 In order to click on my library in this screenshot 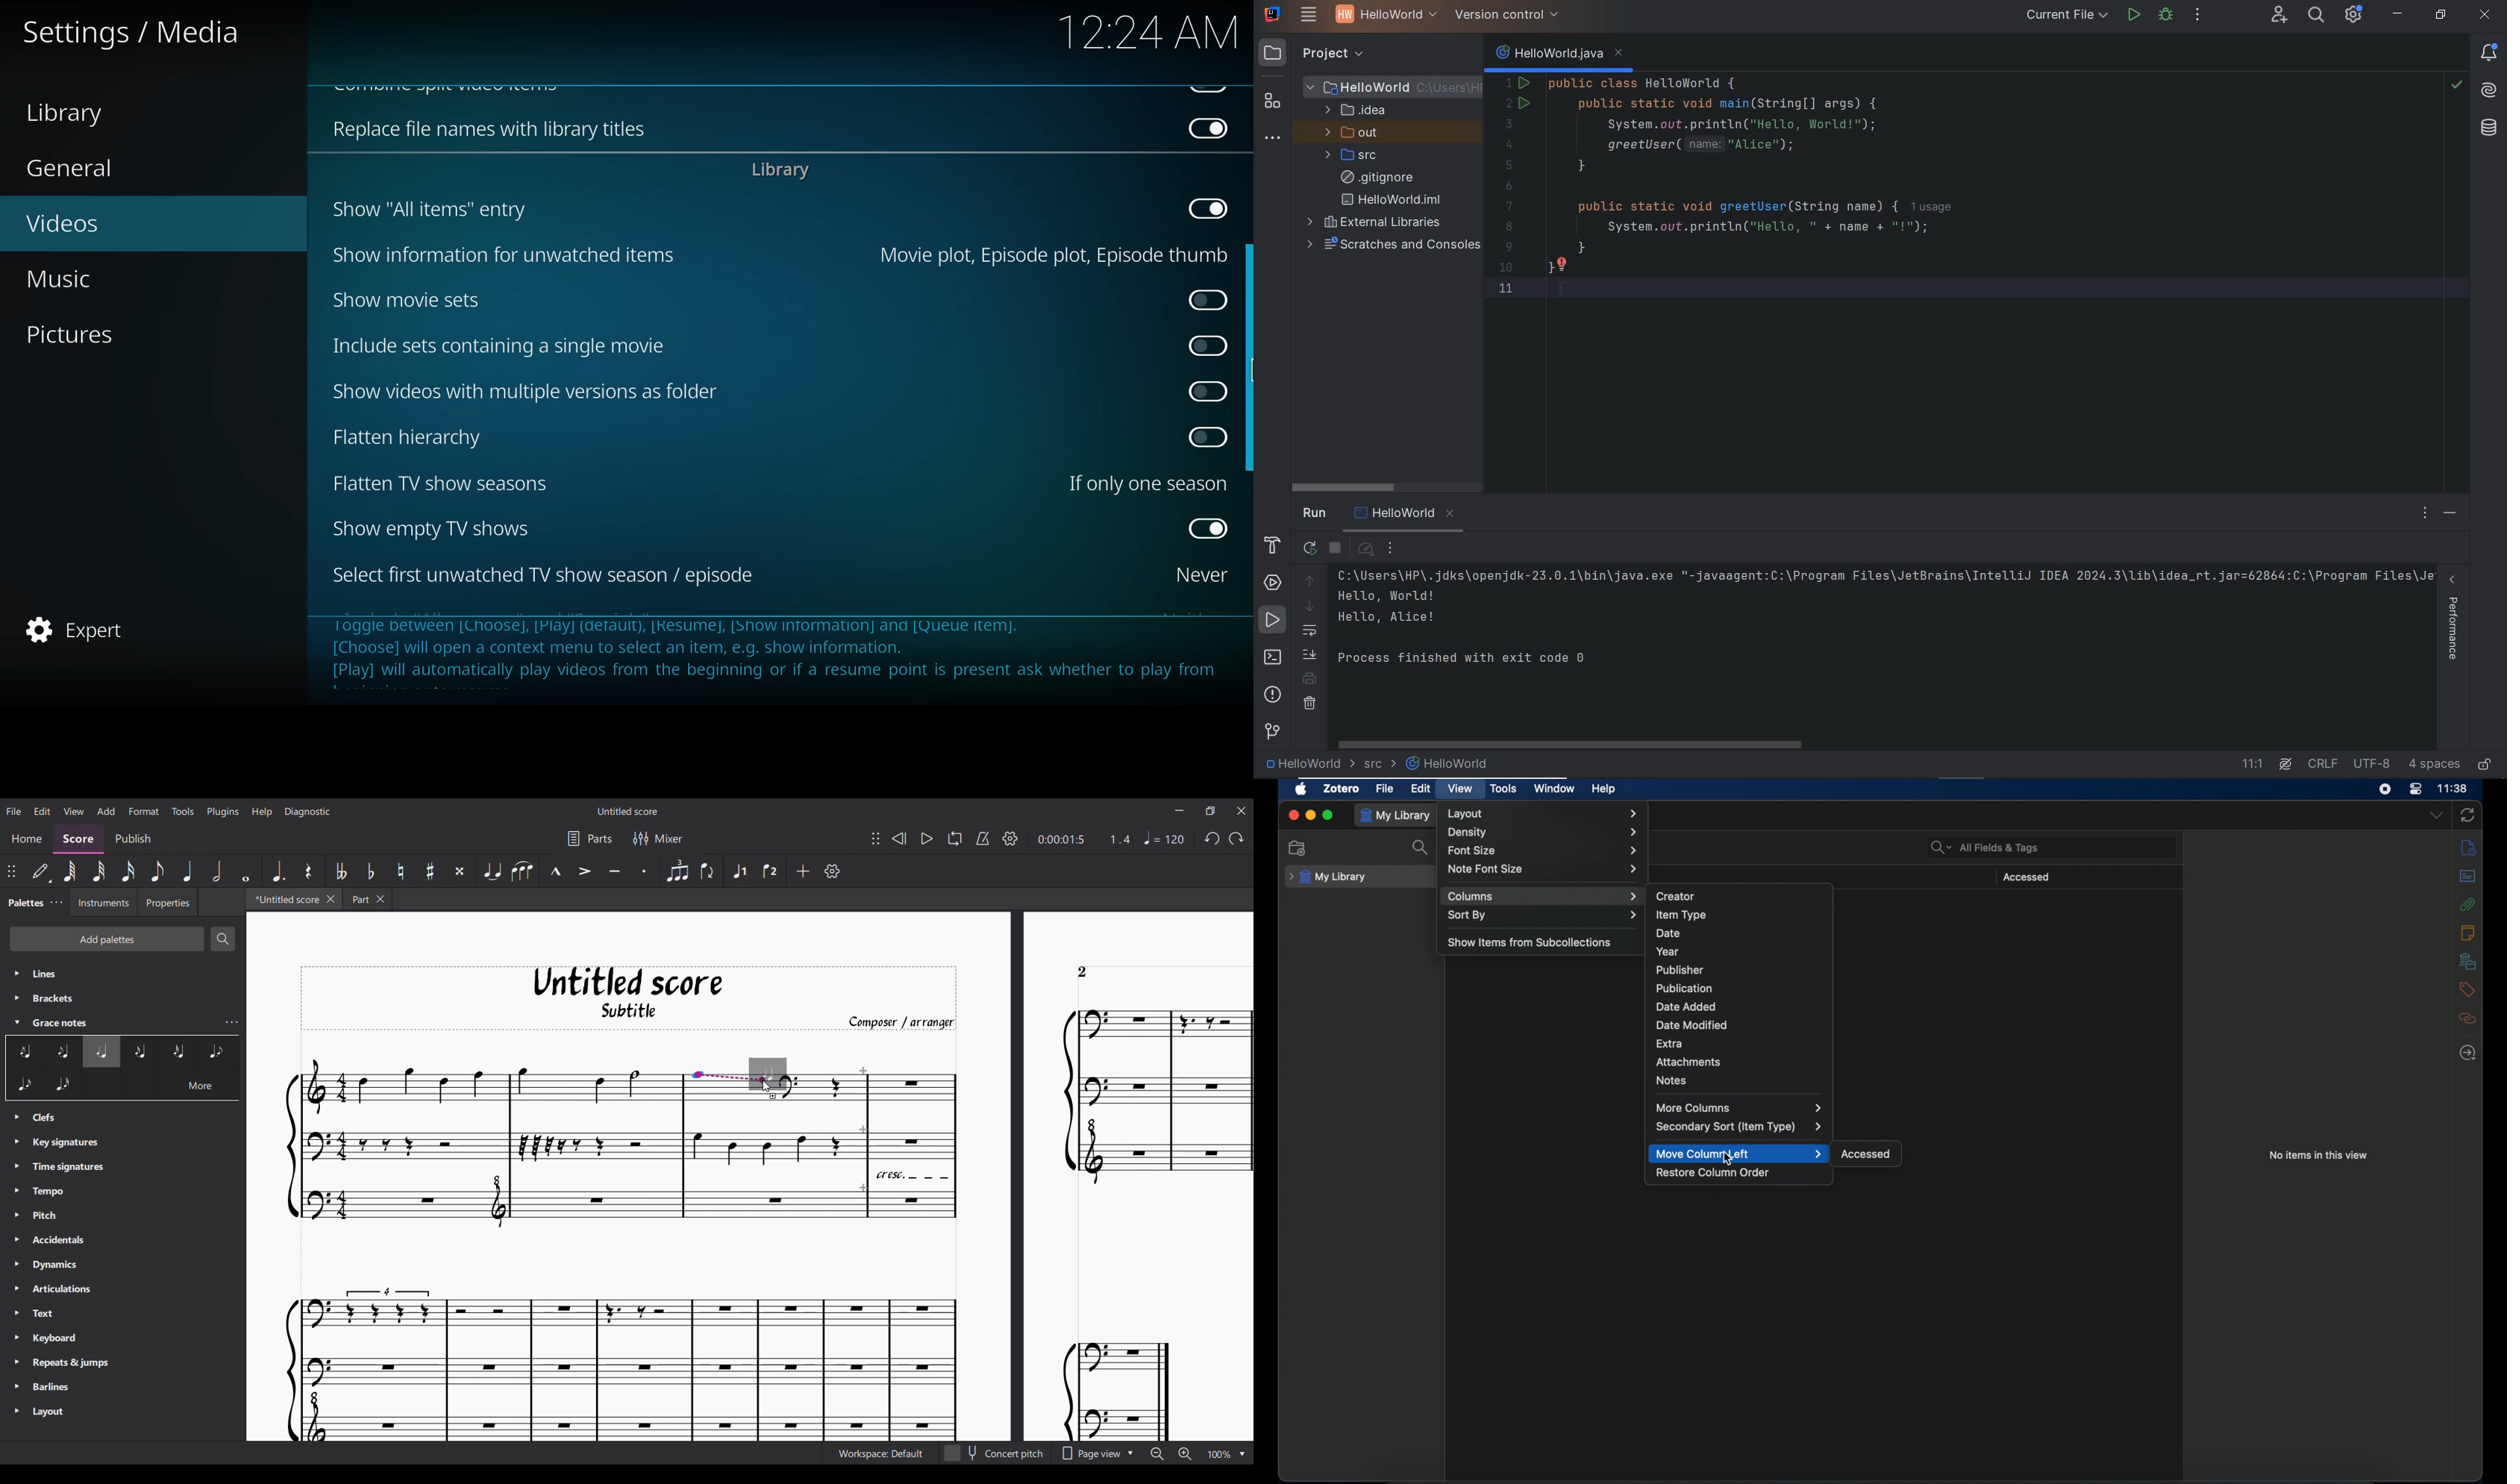, I will do `click(1397, 815)`.